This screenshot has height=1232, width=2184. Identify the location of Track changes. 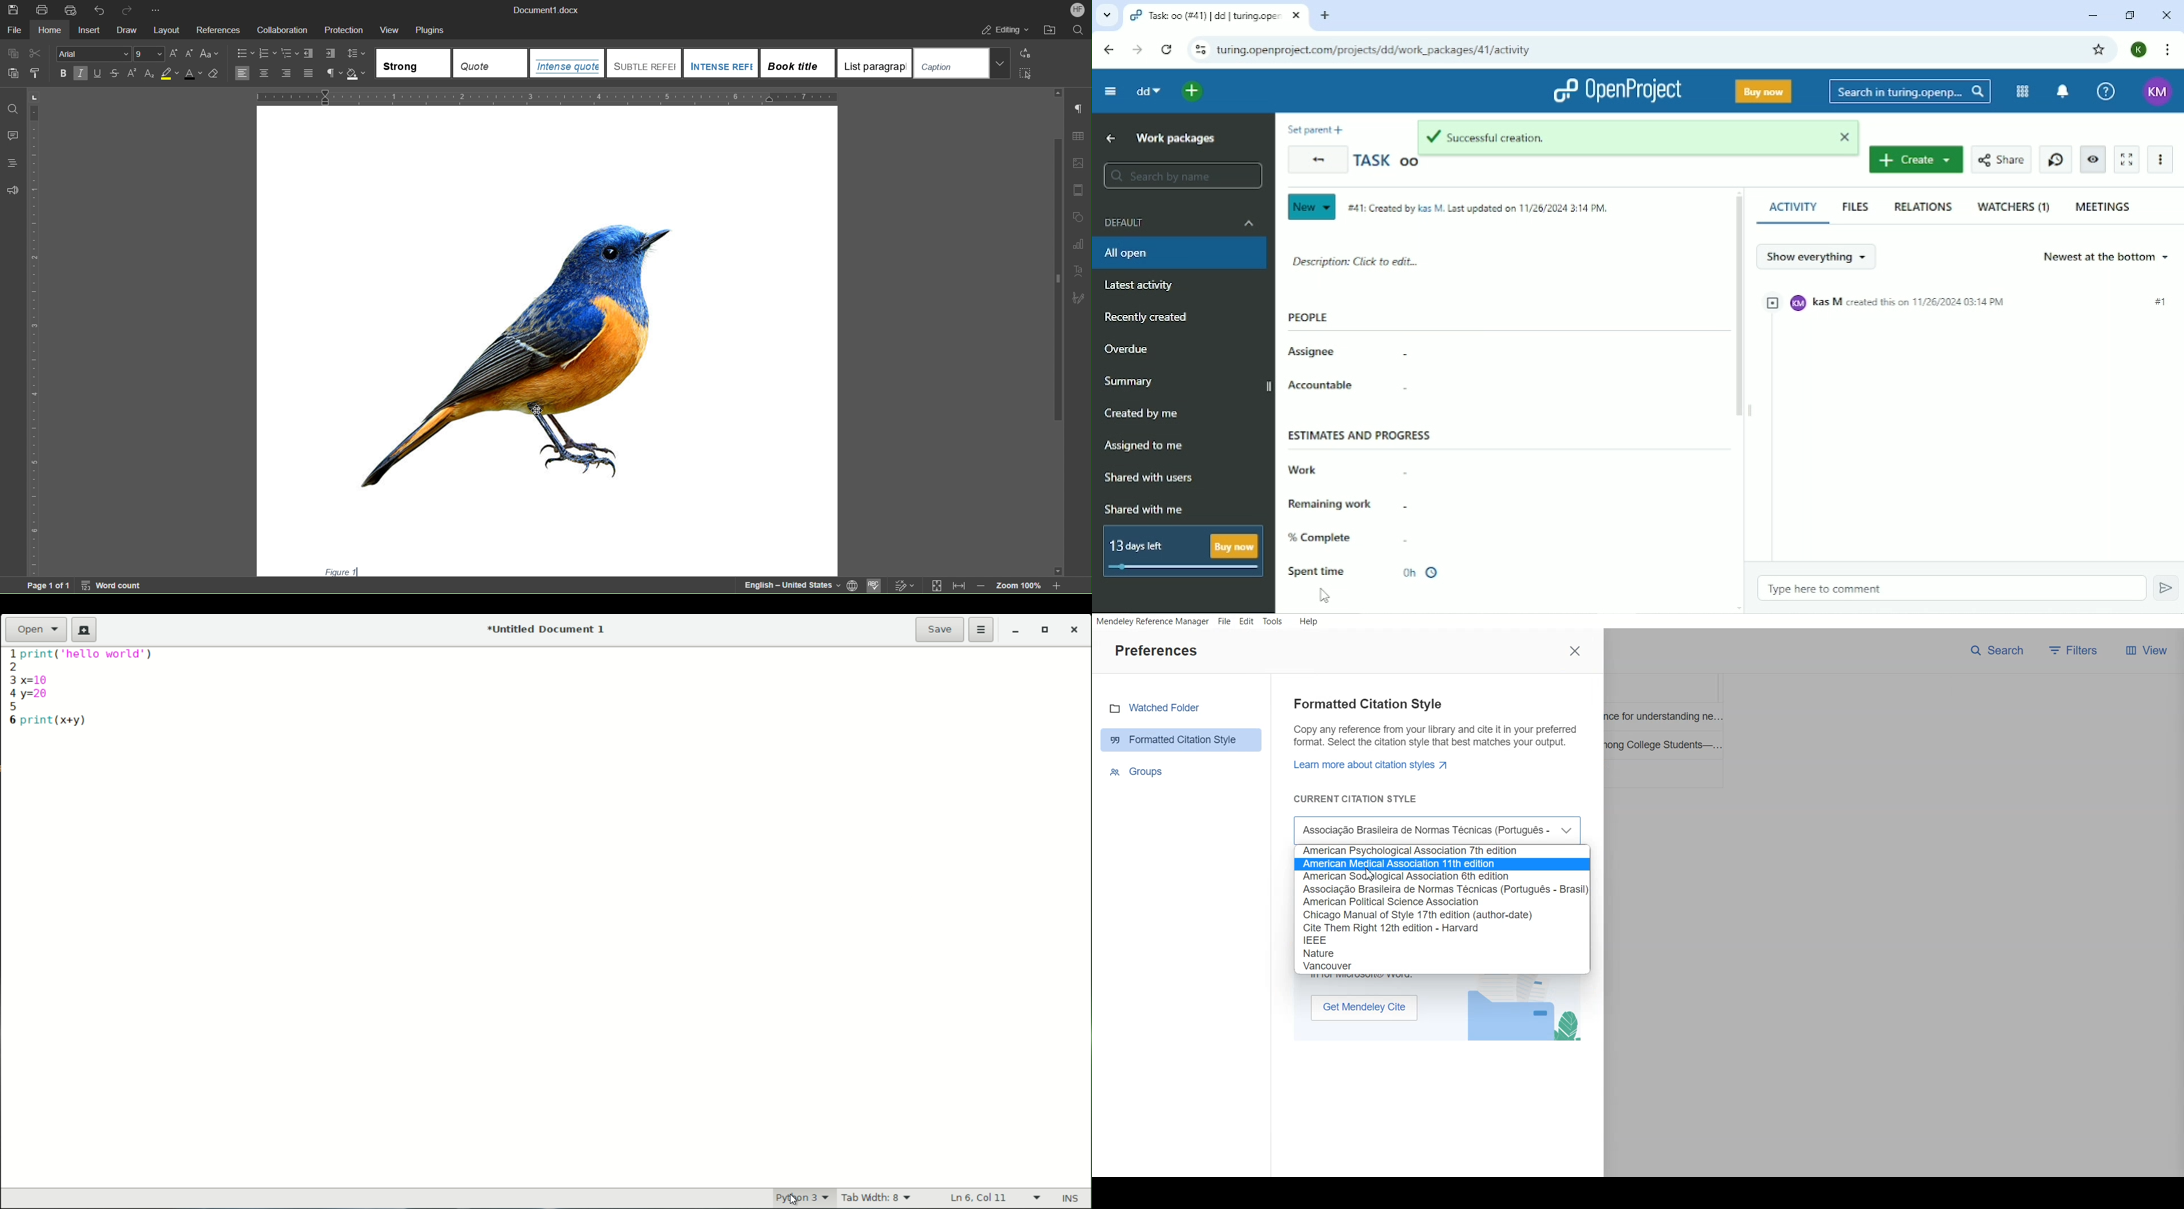
(903, 584).